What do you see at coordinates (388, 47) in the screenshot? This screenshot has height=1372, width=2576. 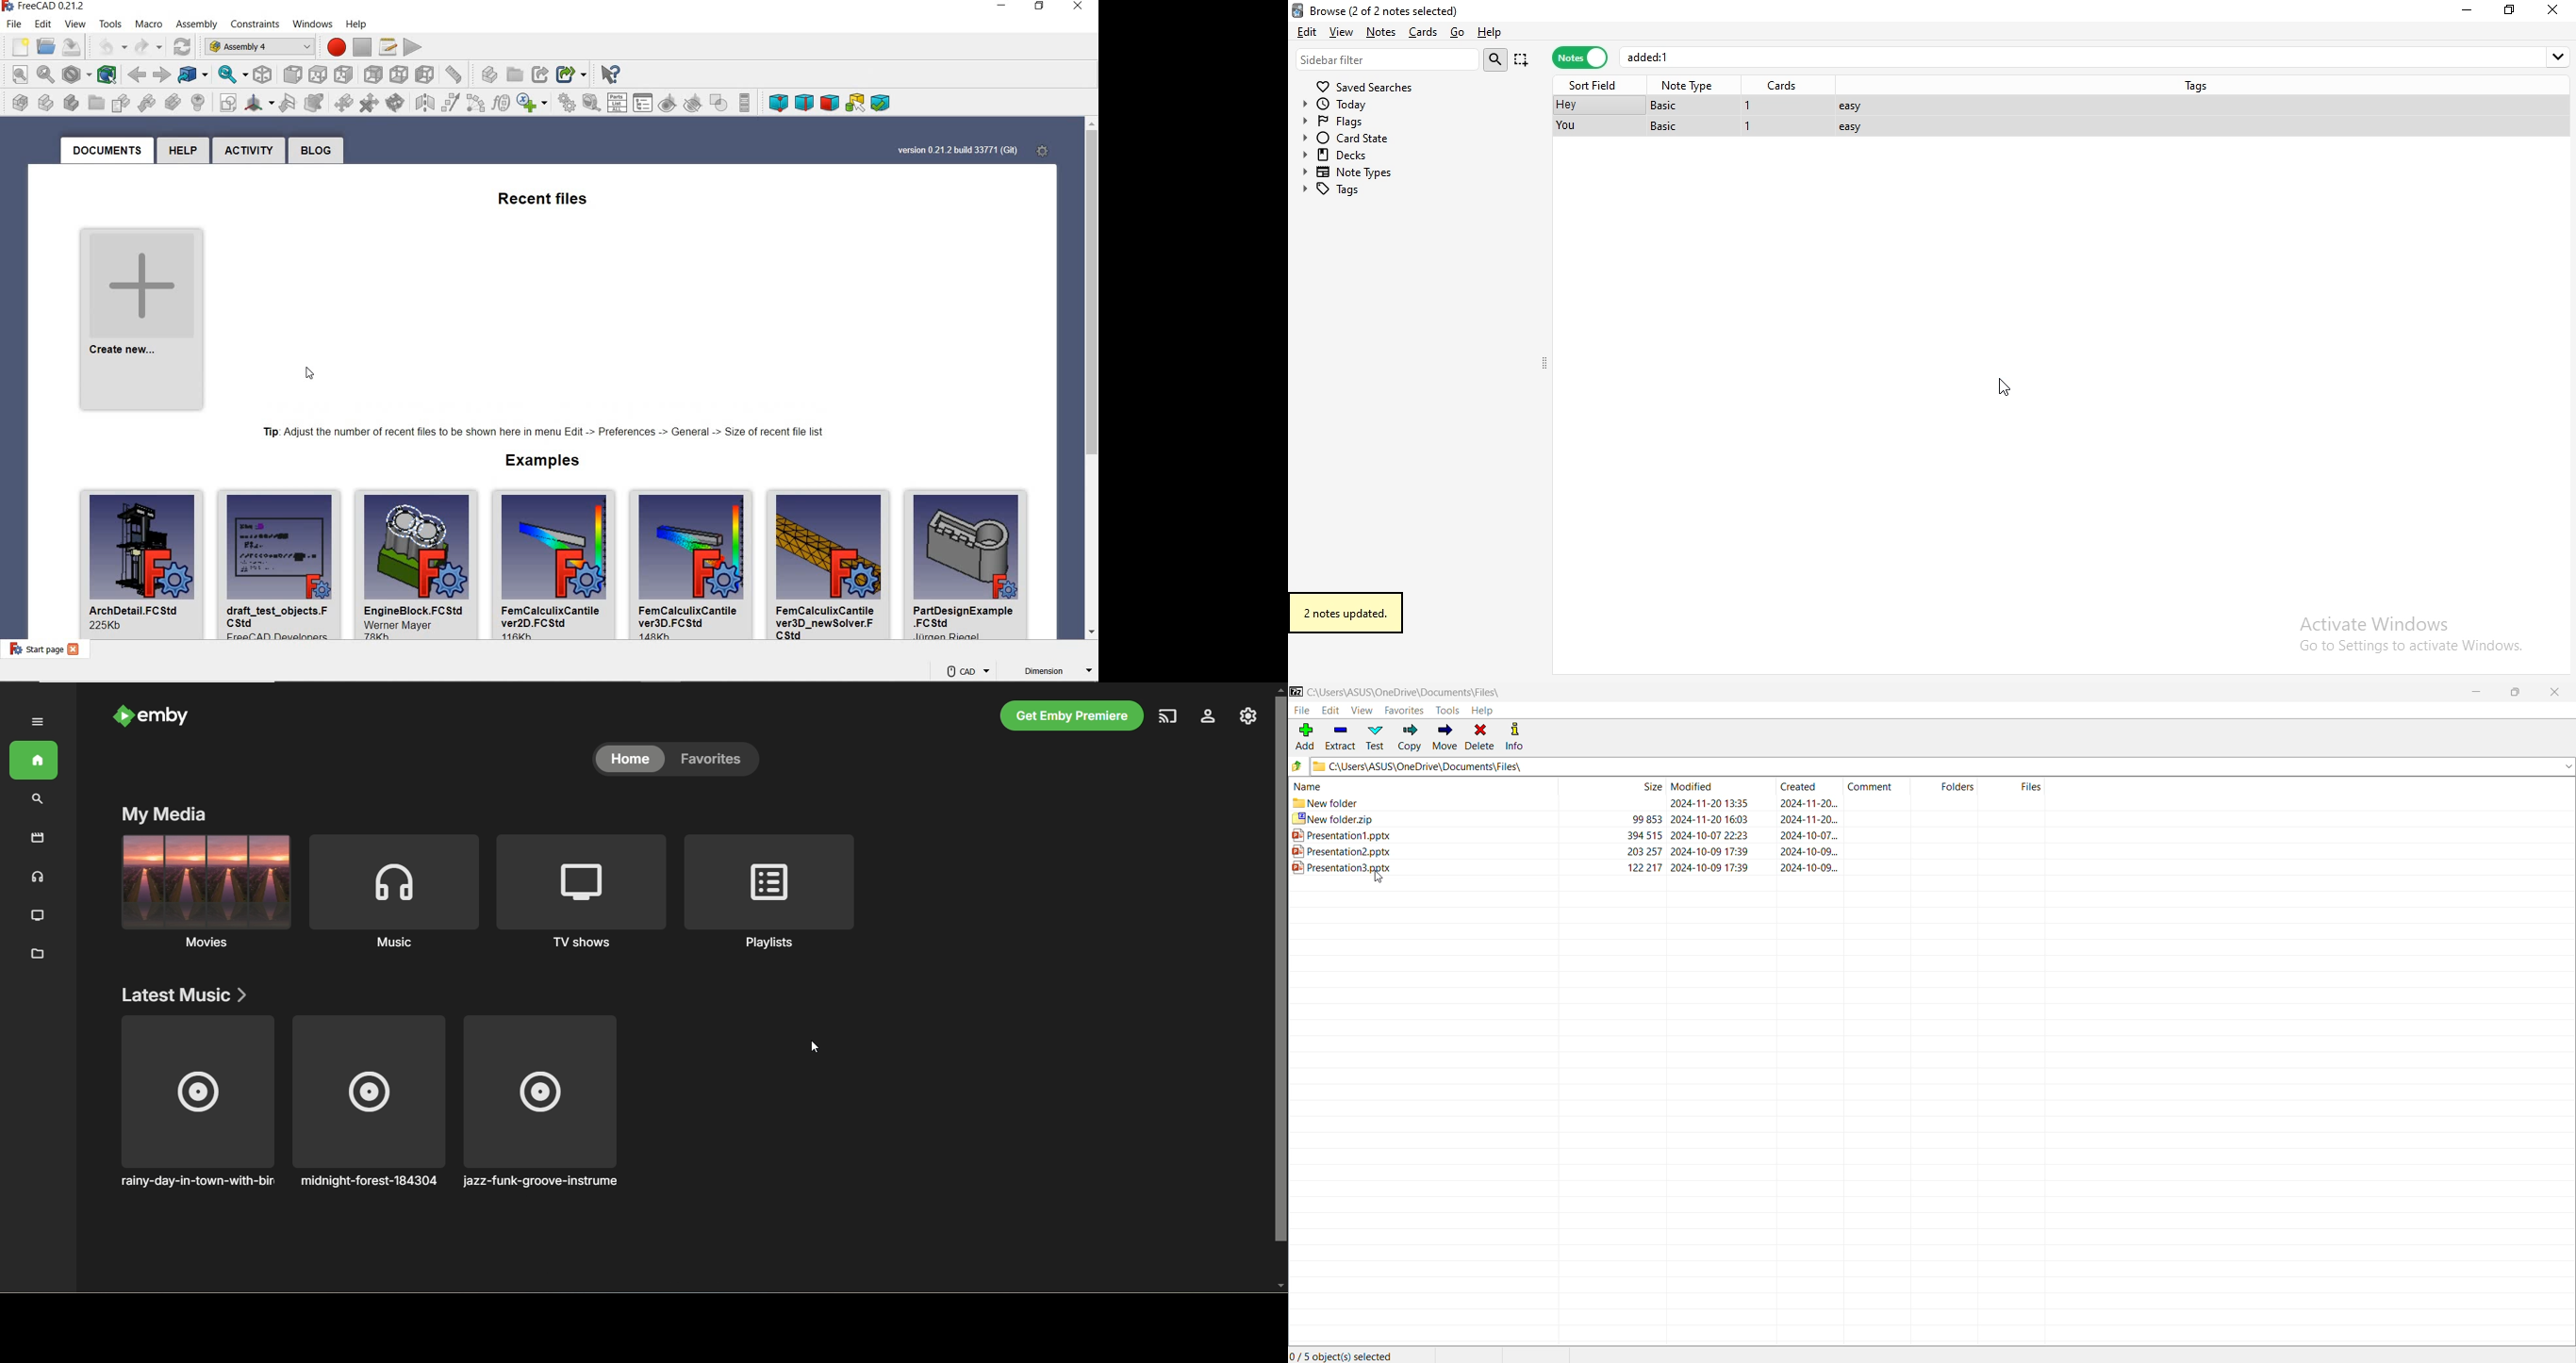 I see `macros` at bounding box center [388, 47].